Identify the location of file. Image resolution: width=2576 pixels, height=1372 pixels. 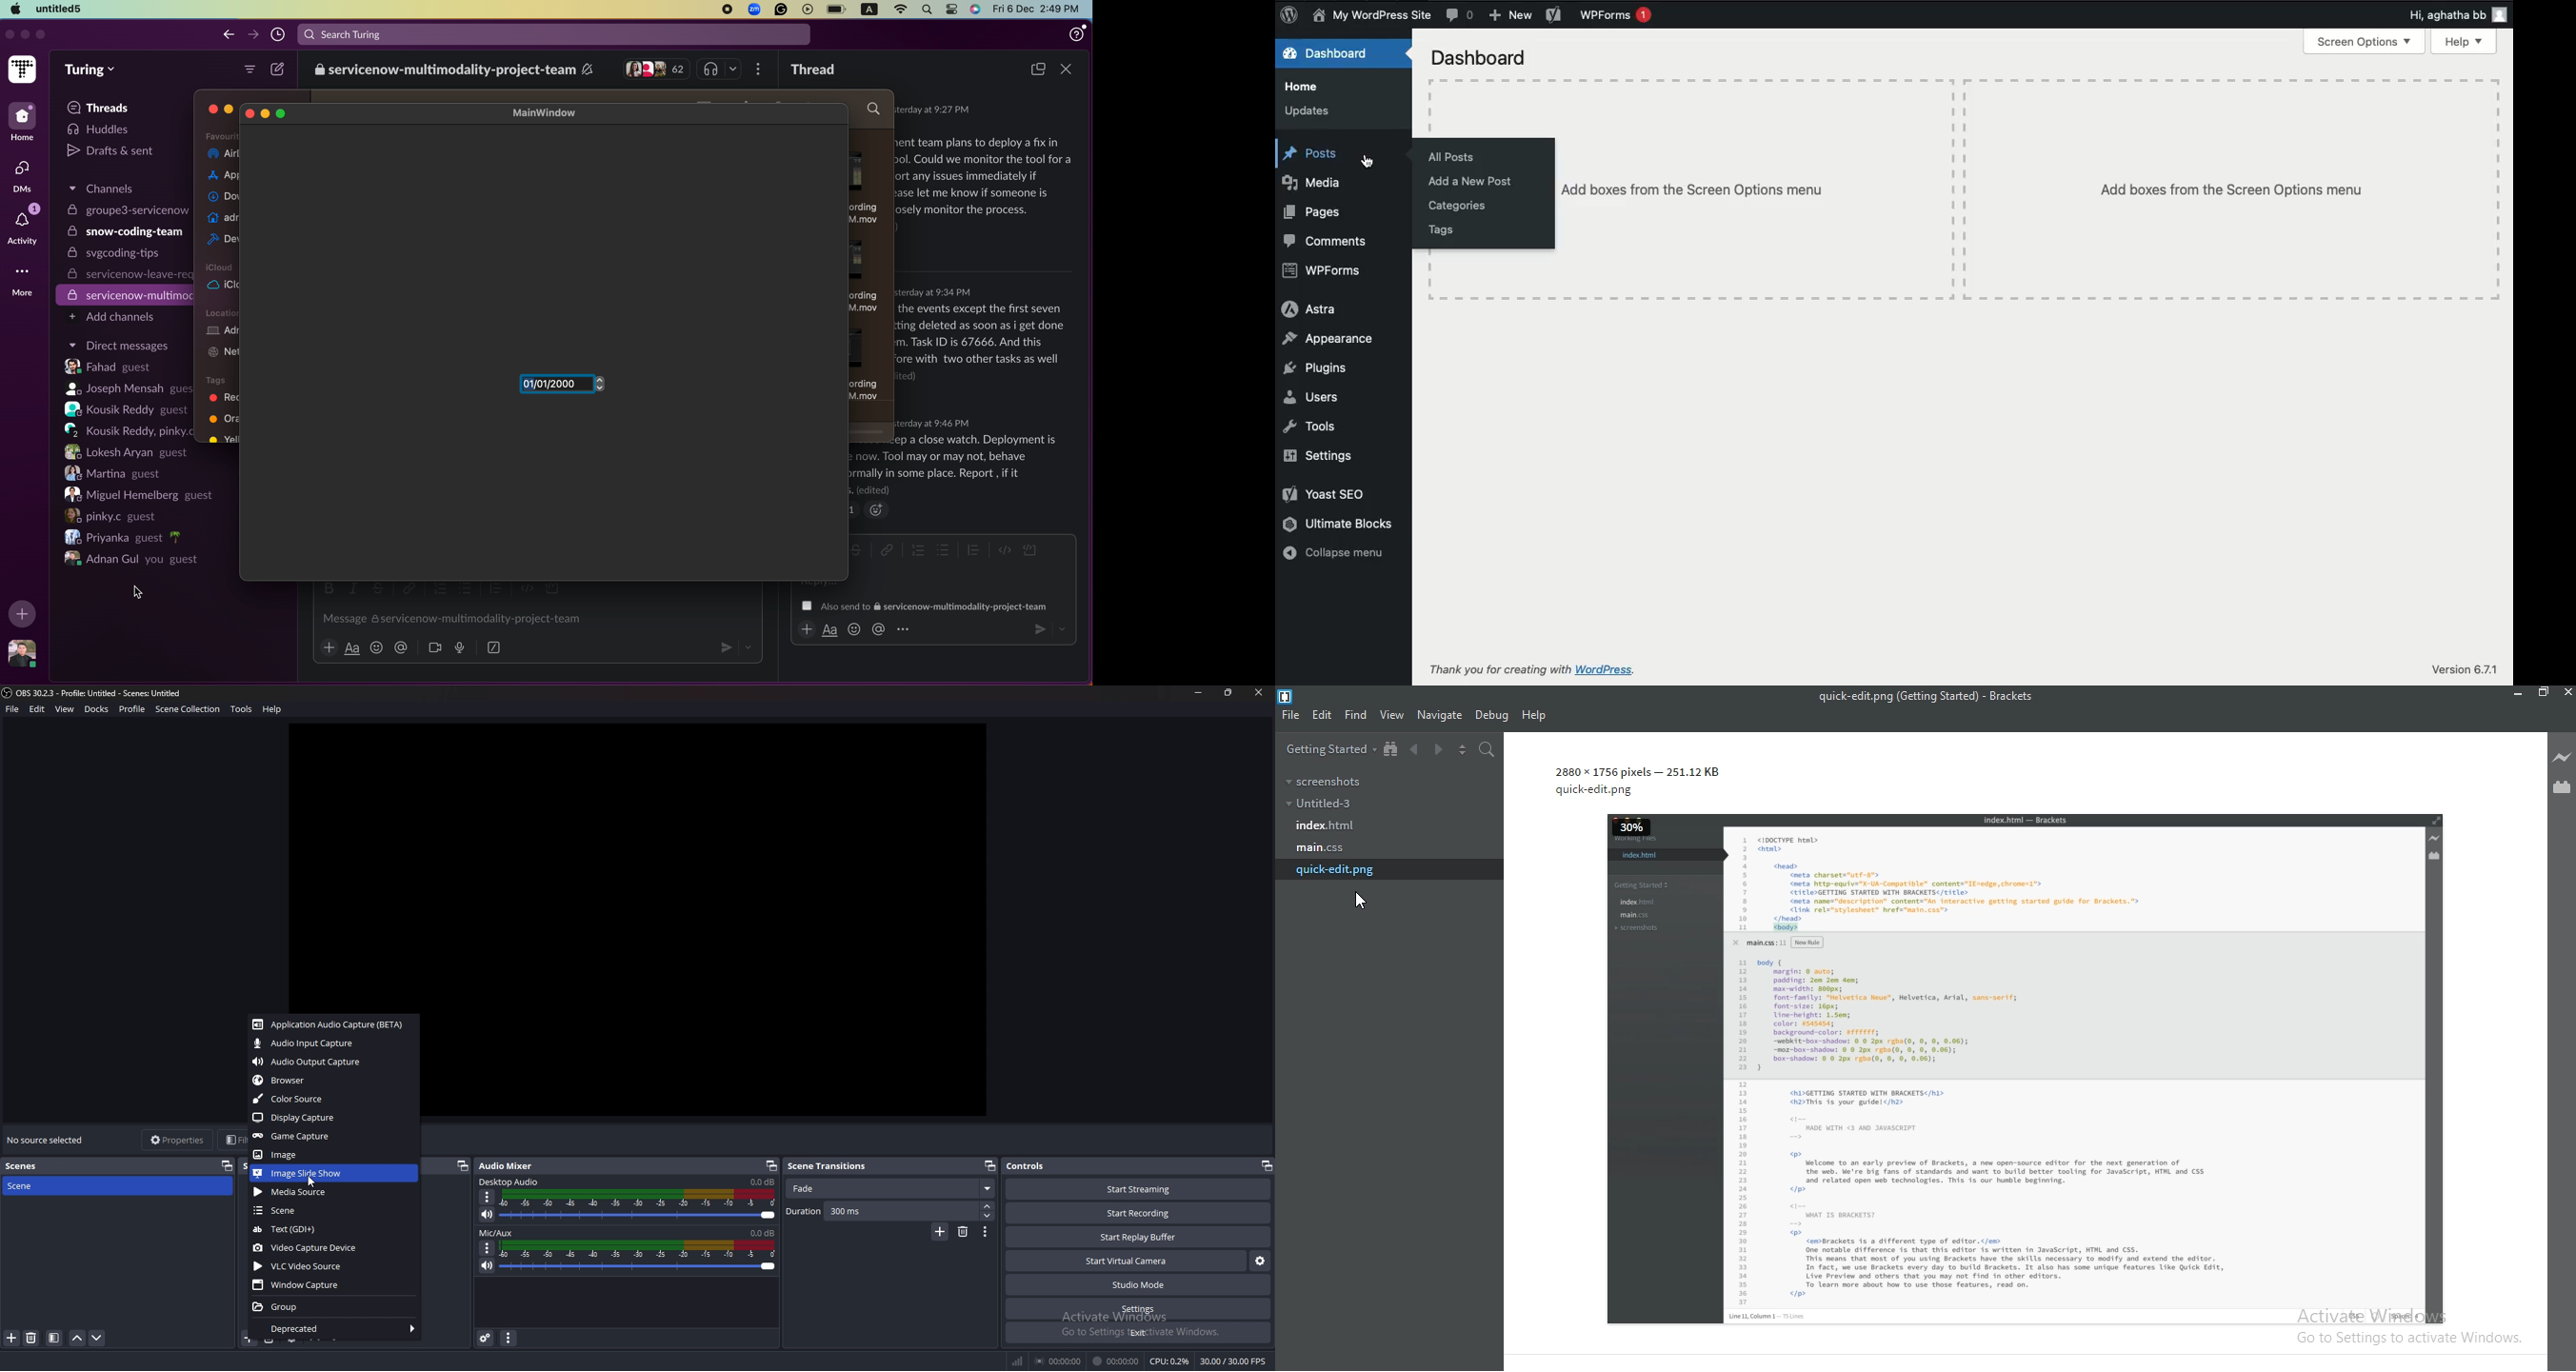
(1292, 717).